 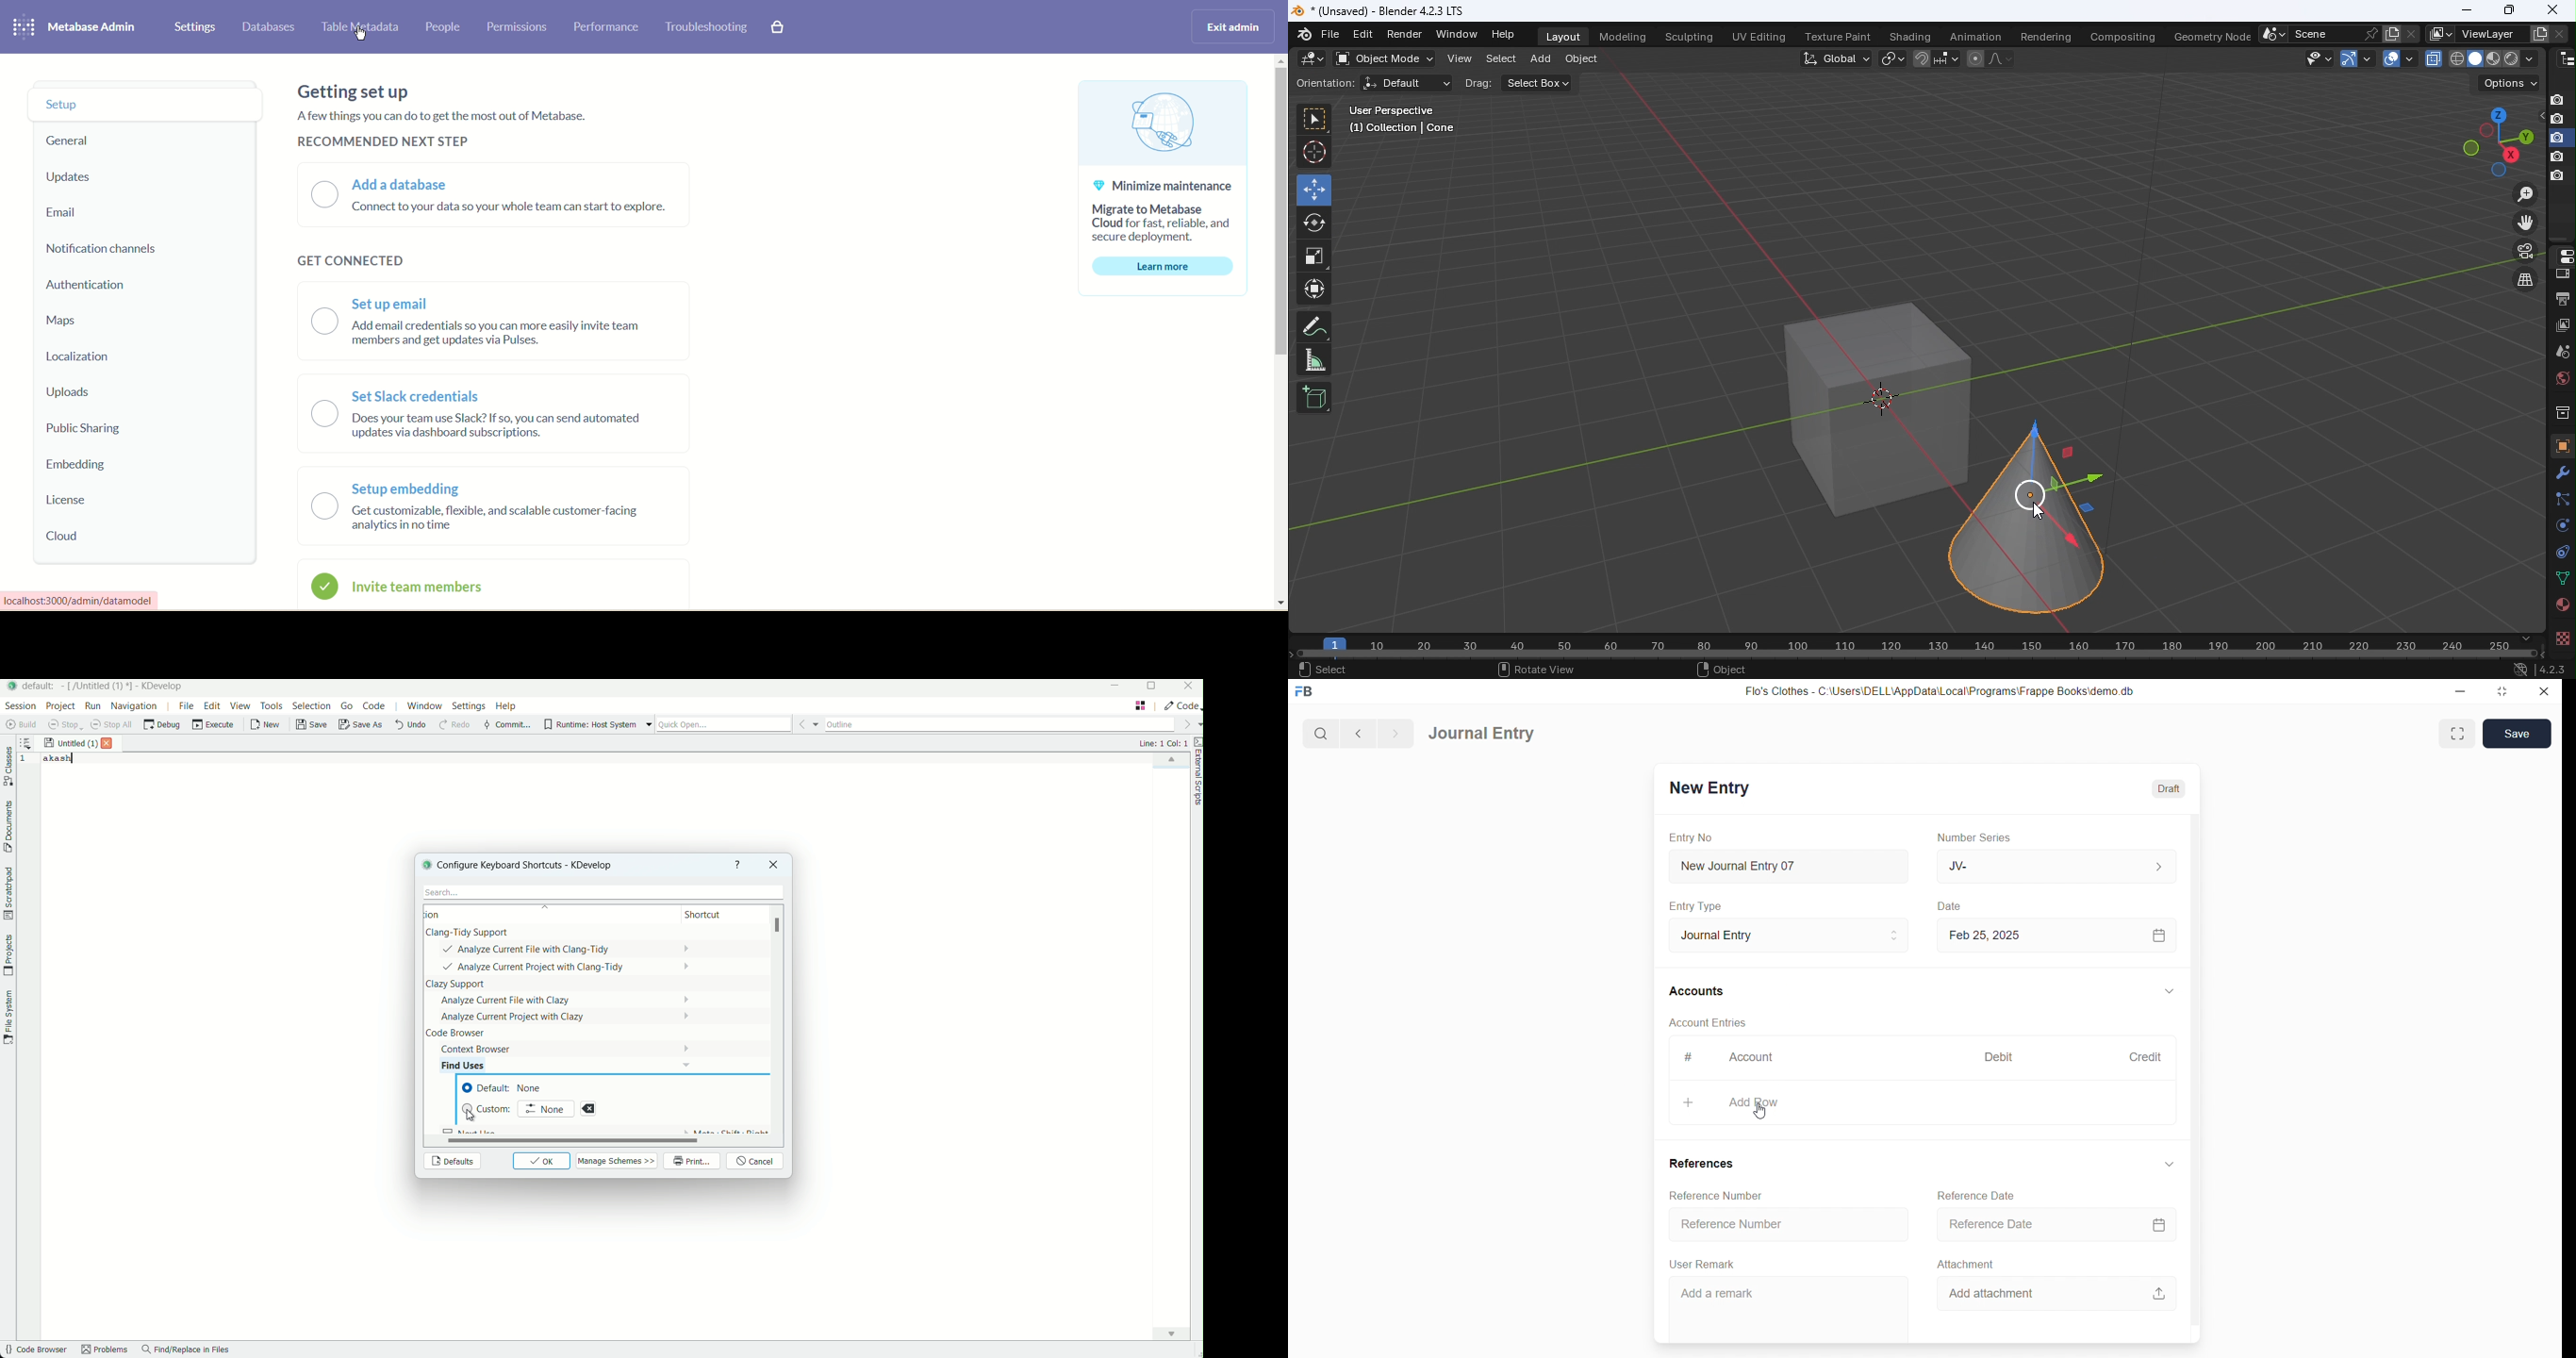 I want to click on Output, so click(x=2560, y=297).